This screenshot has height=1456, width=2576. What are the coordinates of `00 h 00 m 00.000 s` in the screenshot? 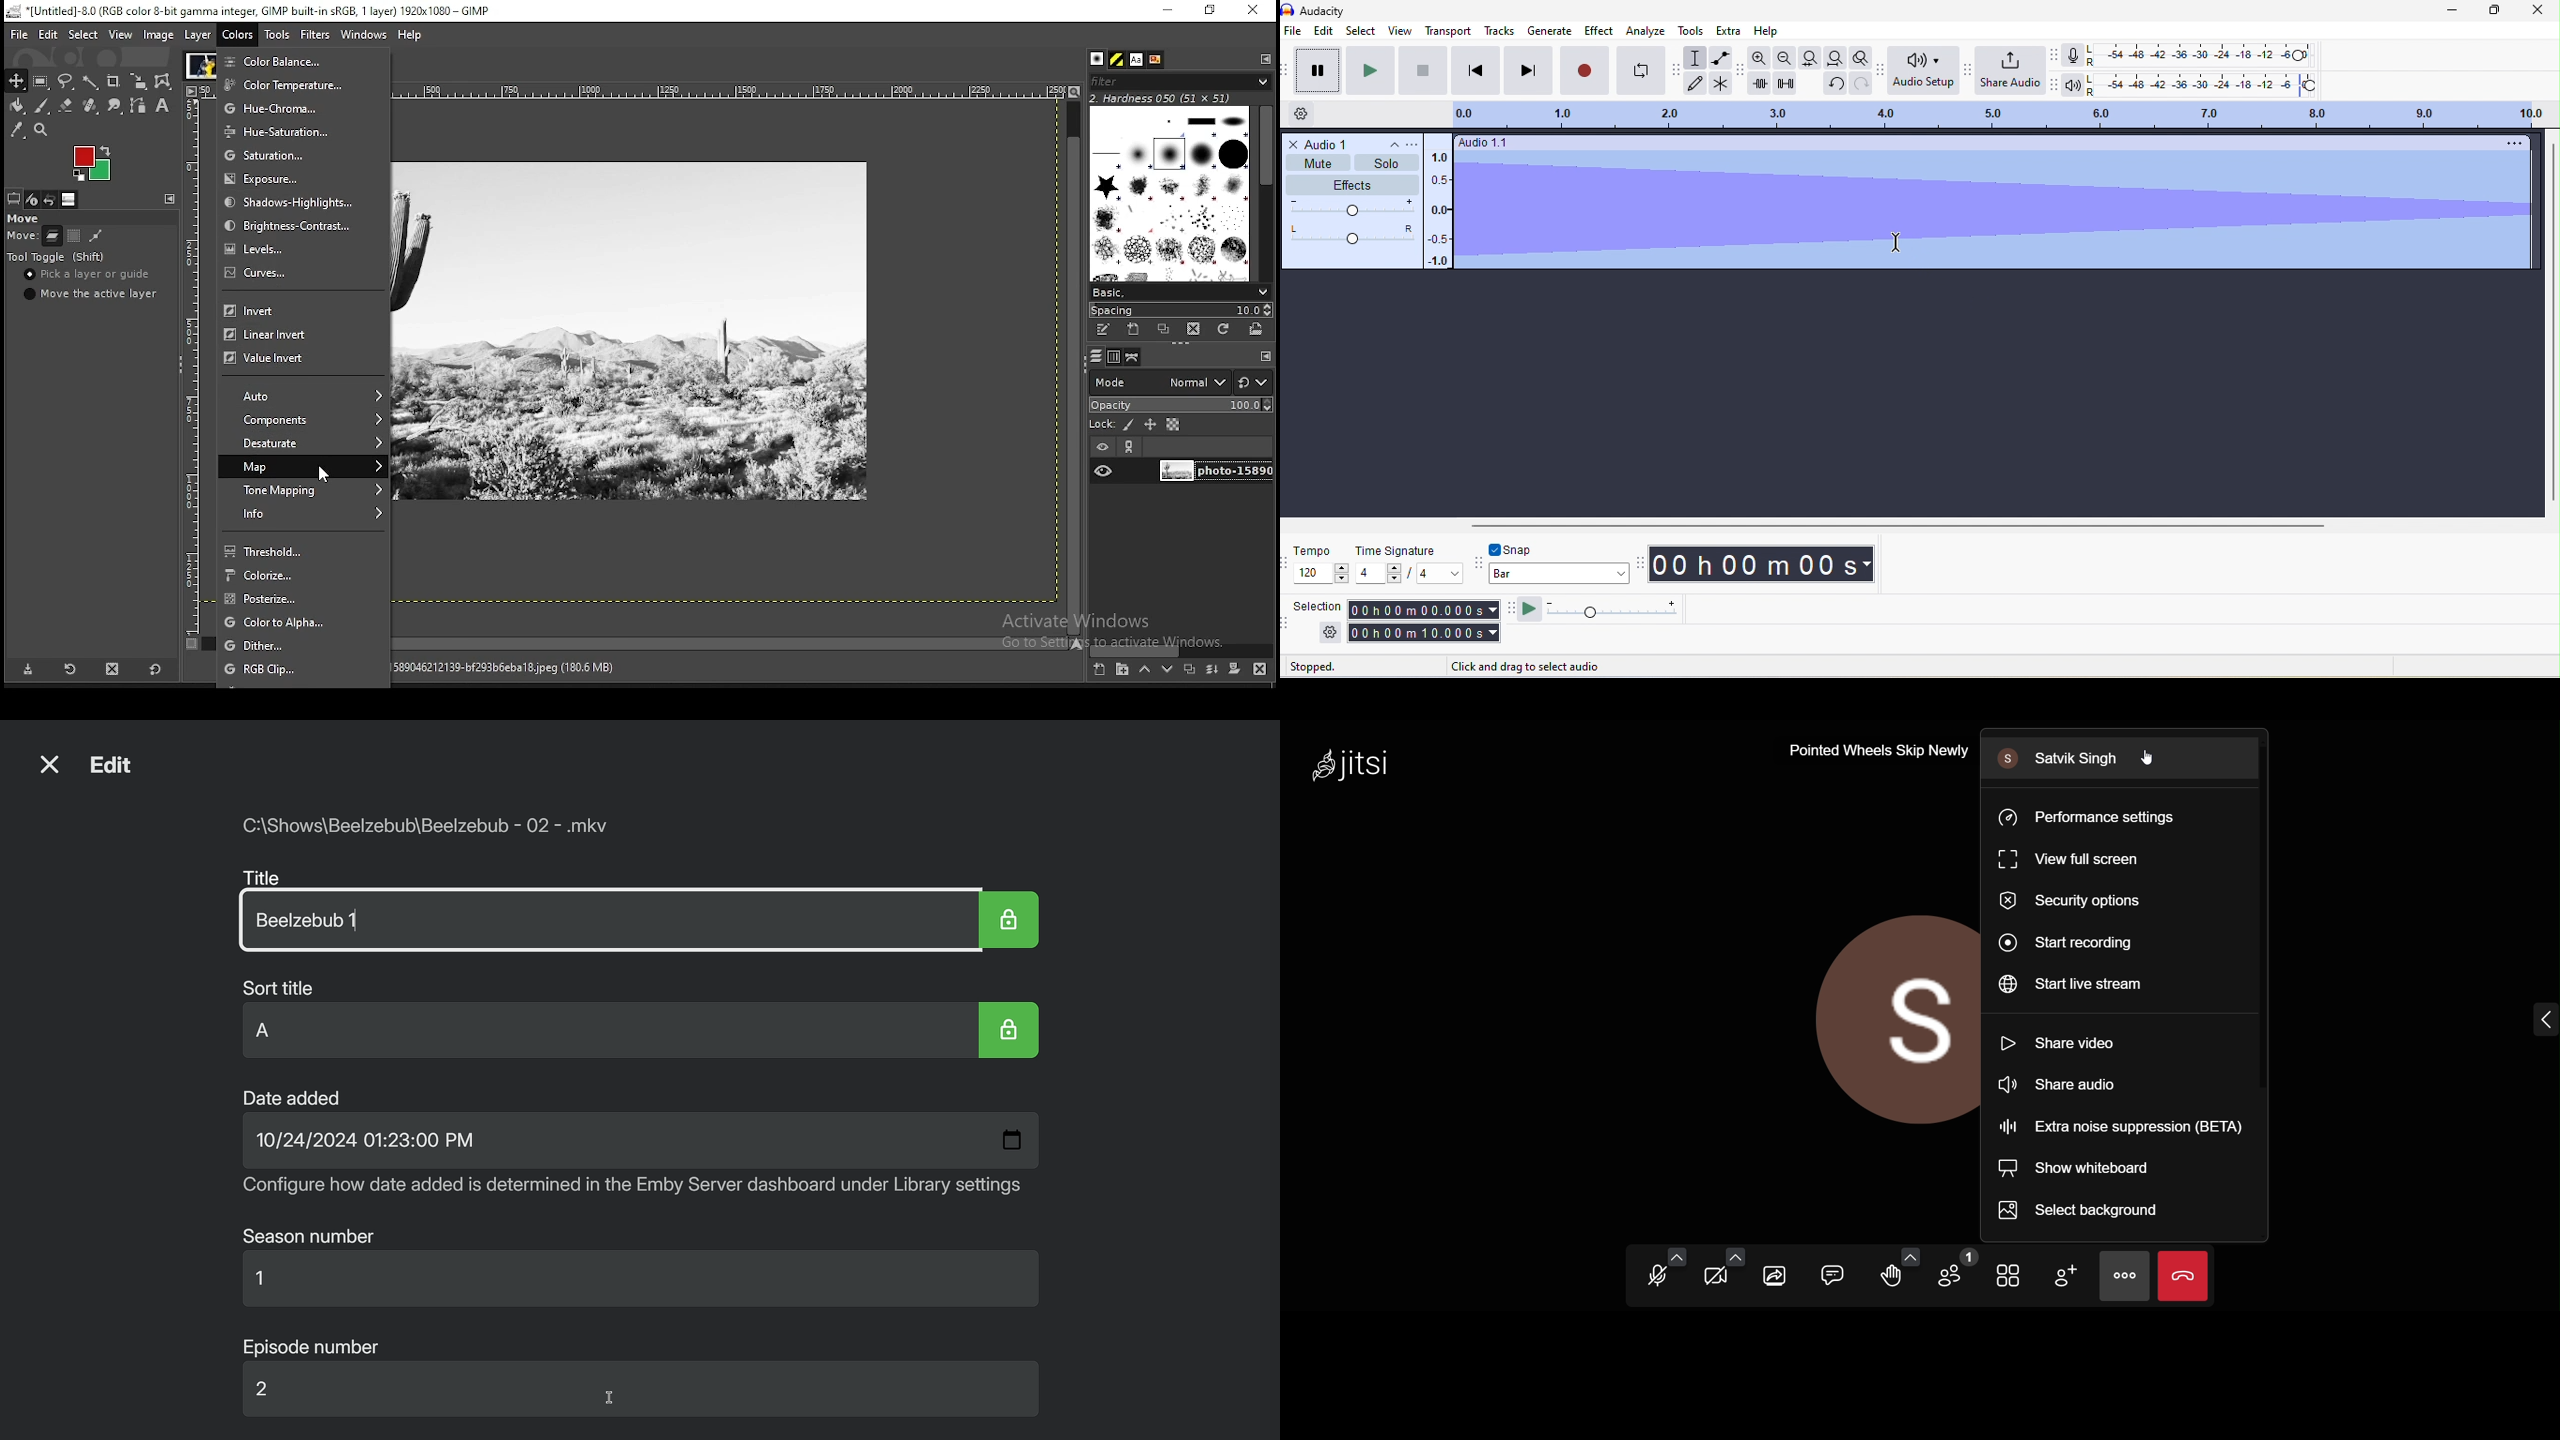 It's located at (1422, 622).